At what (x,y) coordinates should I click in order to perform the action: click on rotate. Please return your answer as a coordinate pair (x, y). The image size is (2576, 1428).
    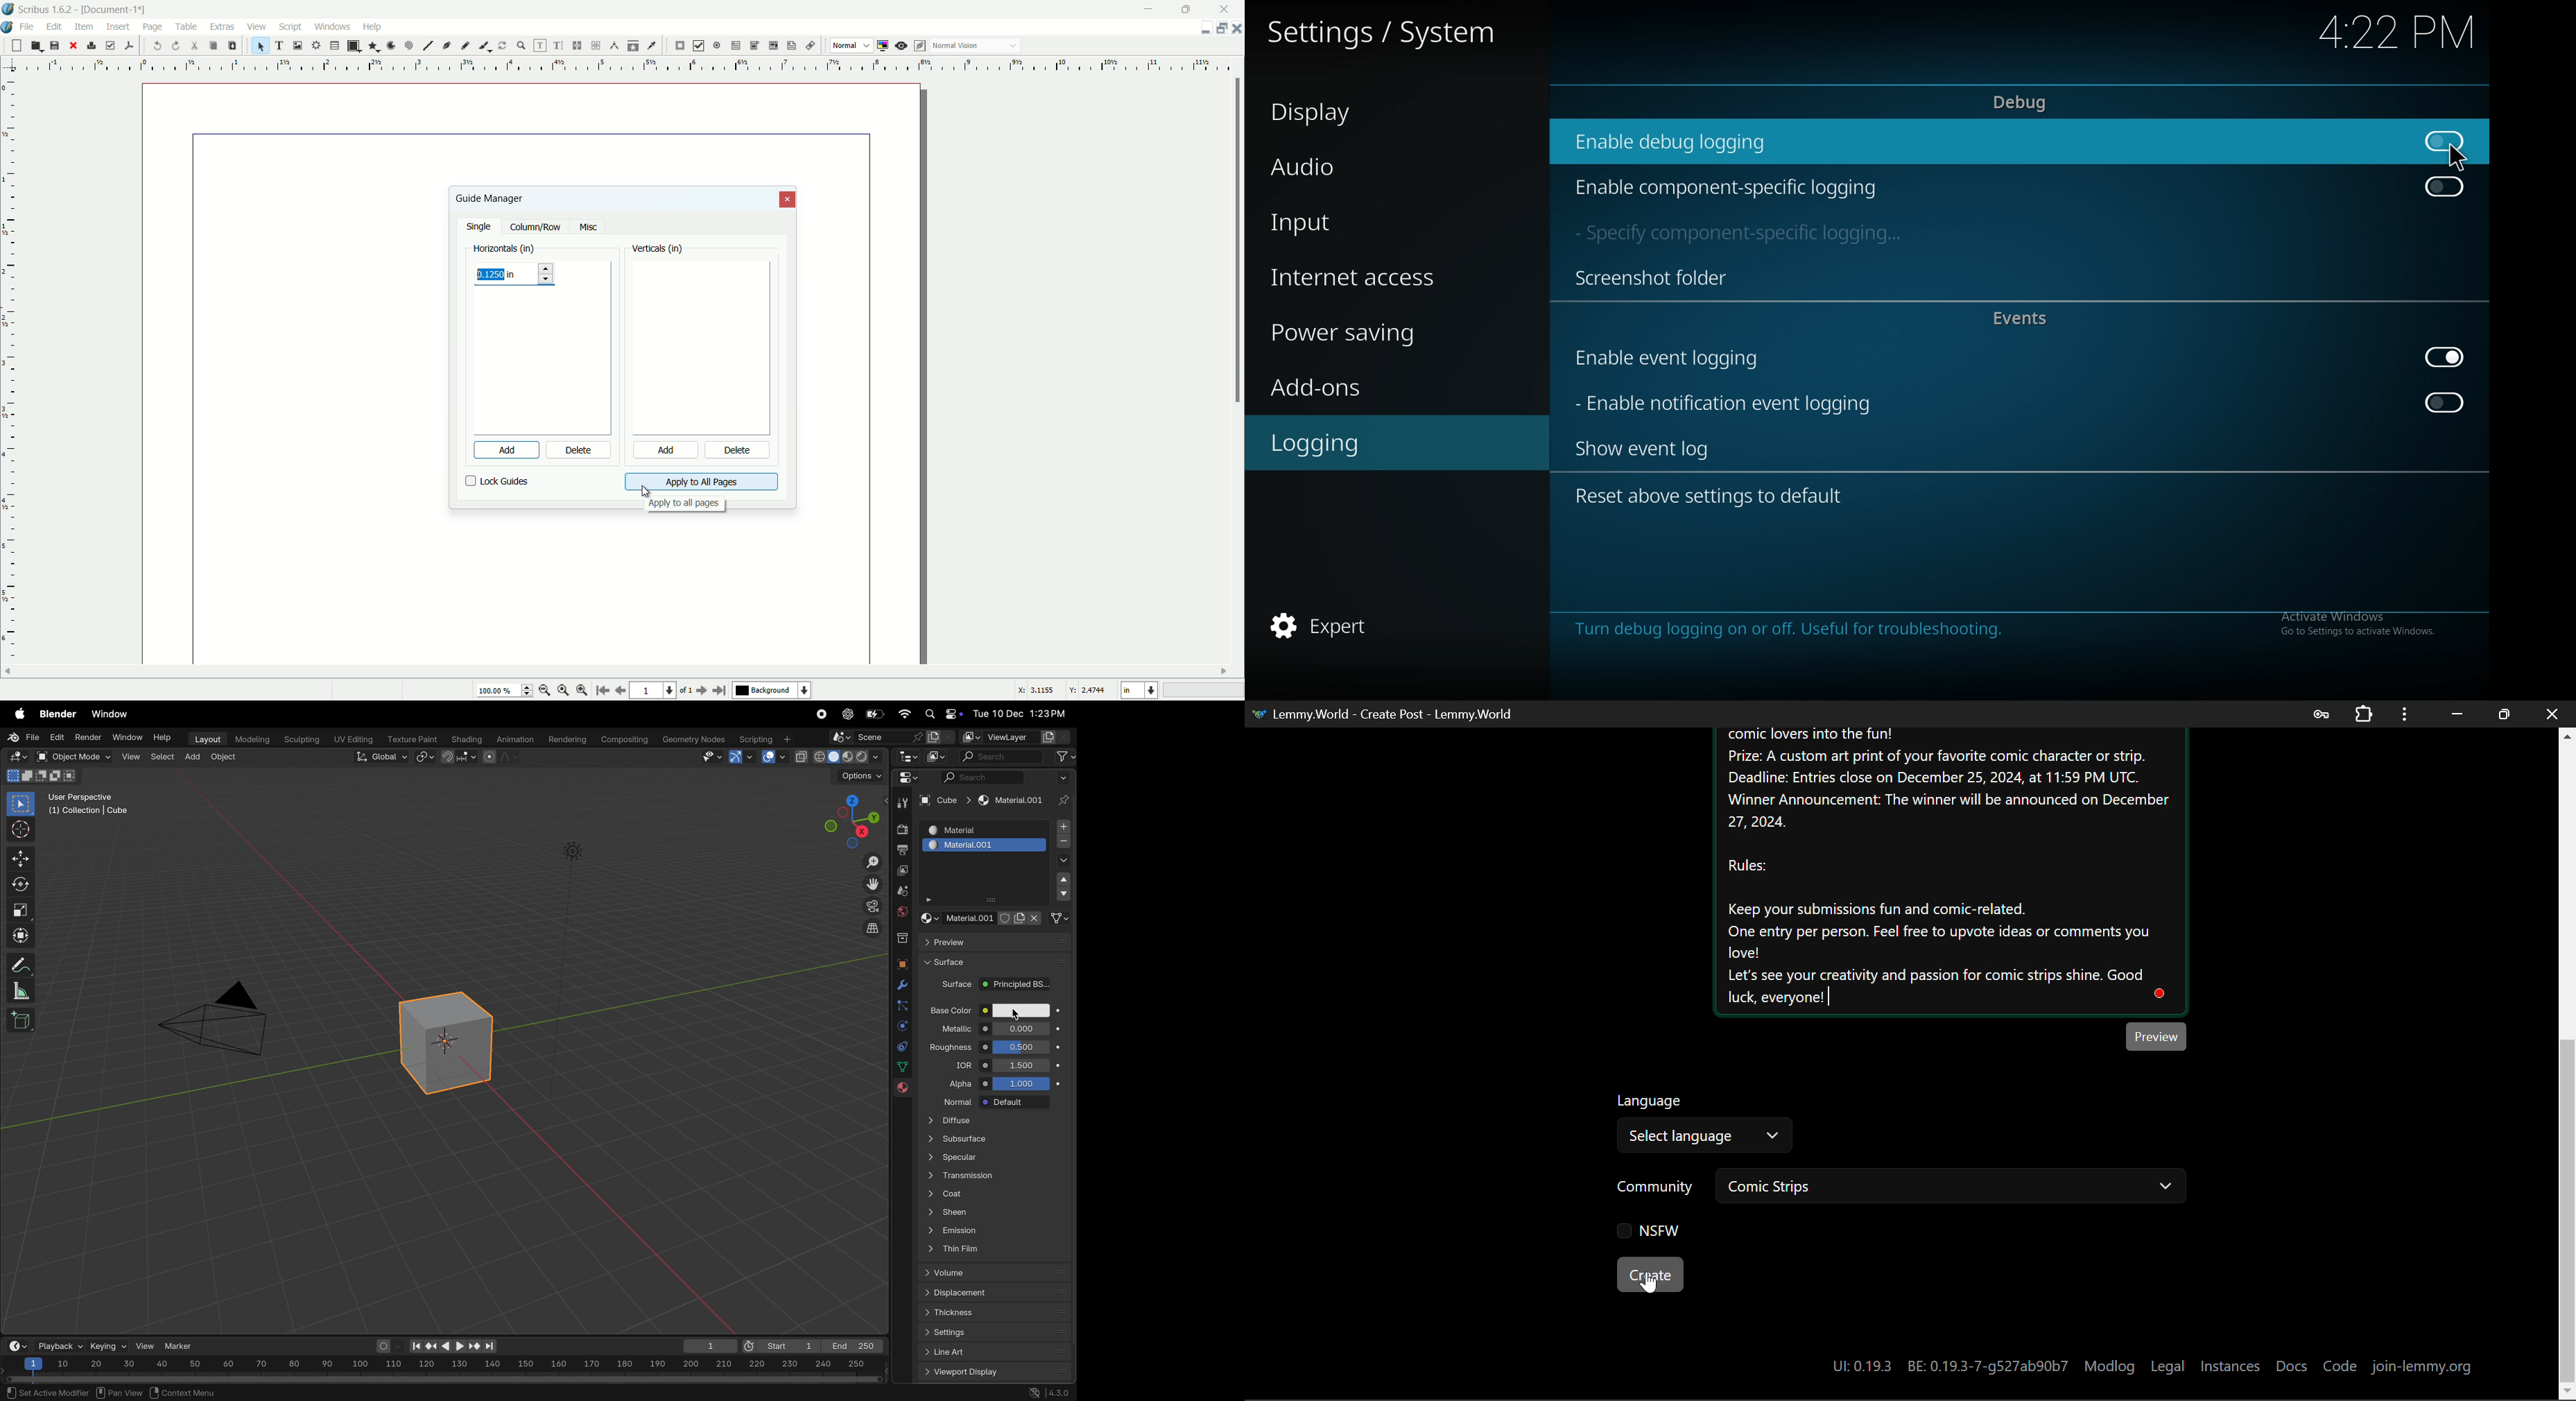
    Looking at the image, I should click on (18, 885).